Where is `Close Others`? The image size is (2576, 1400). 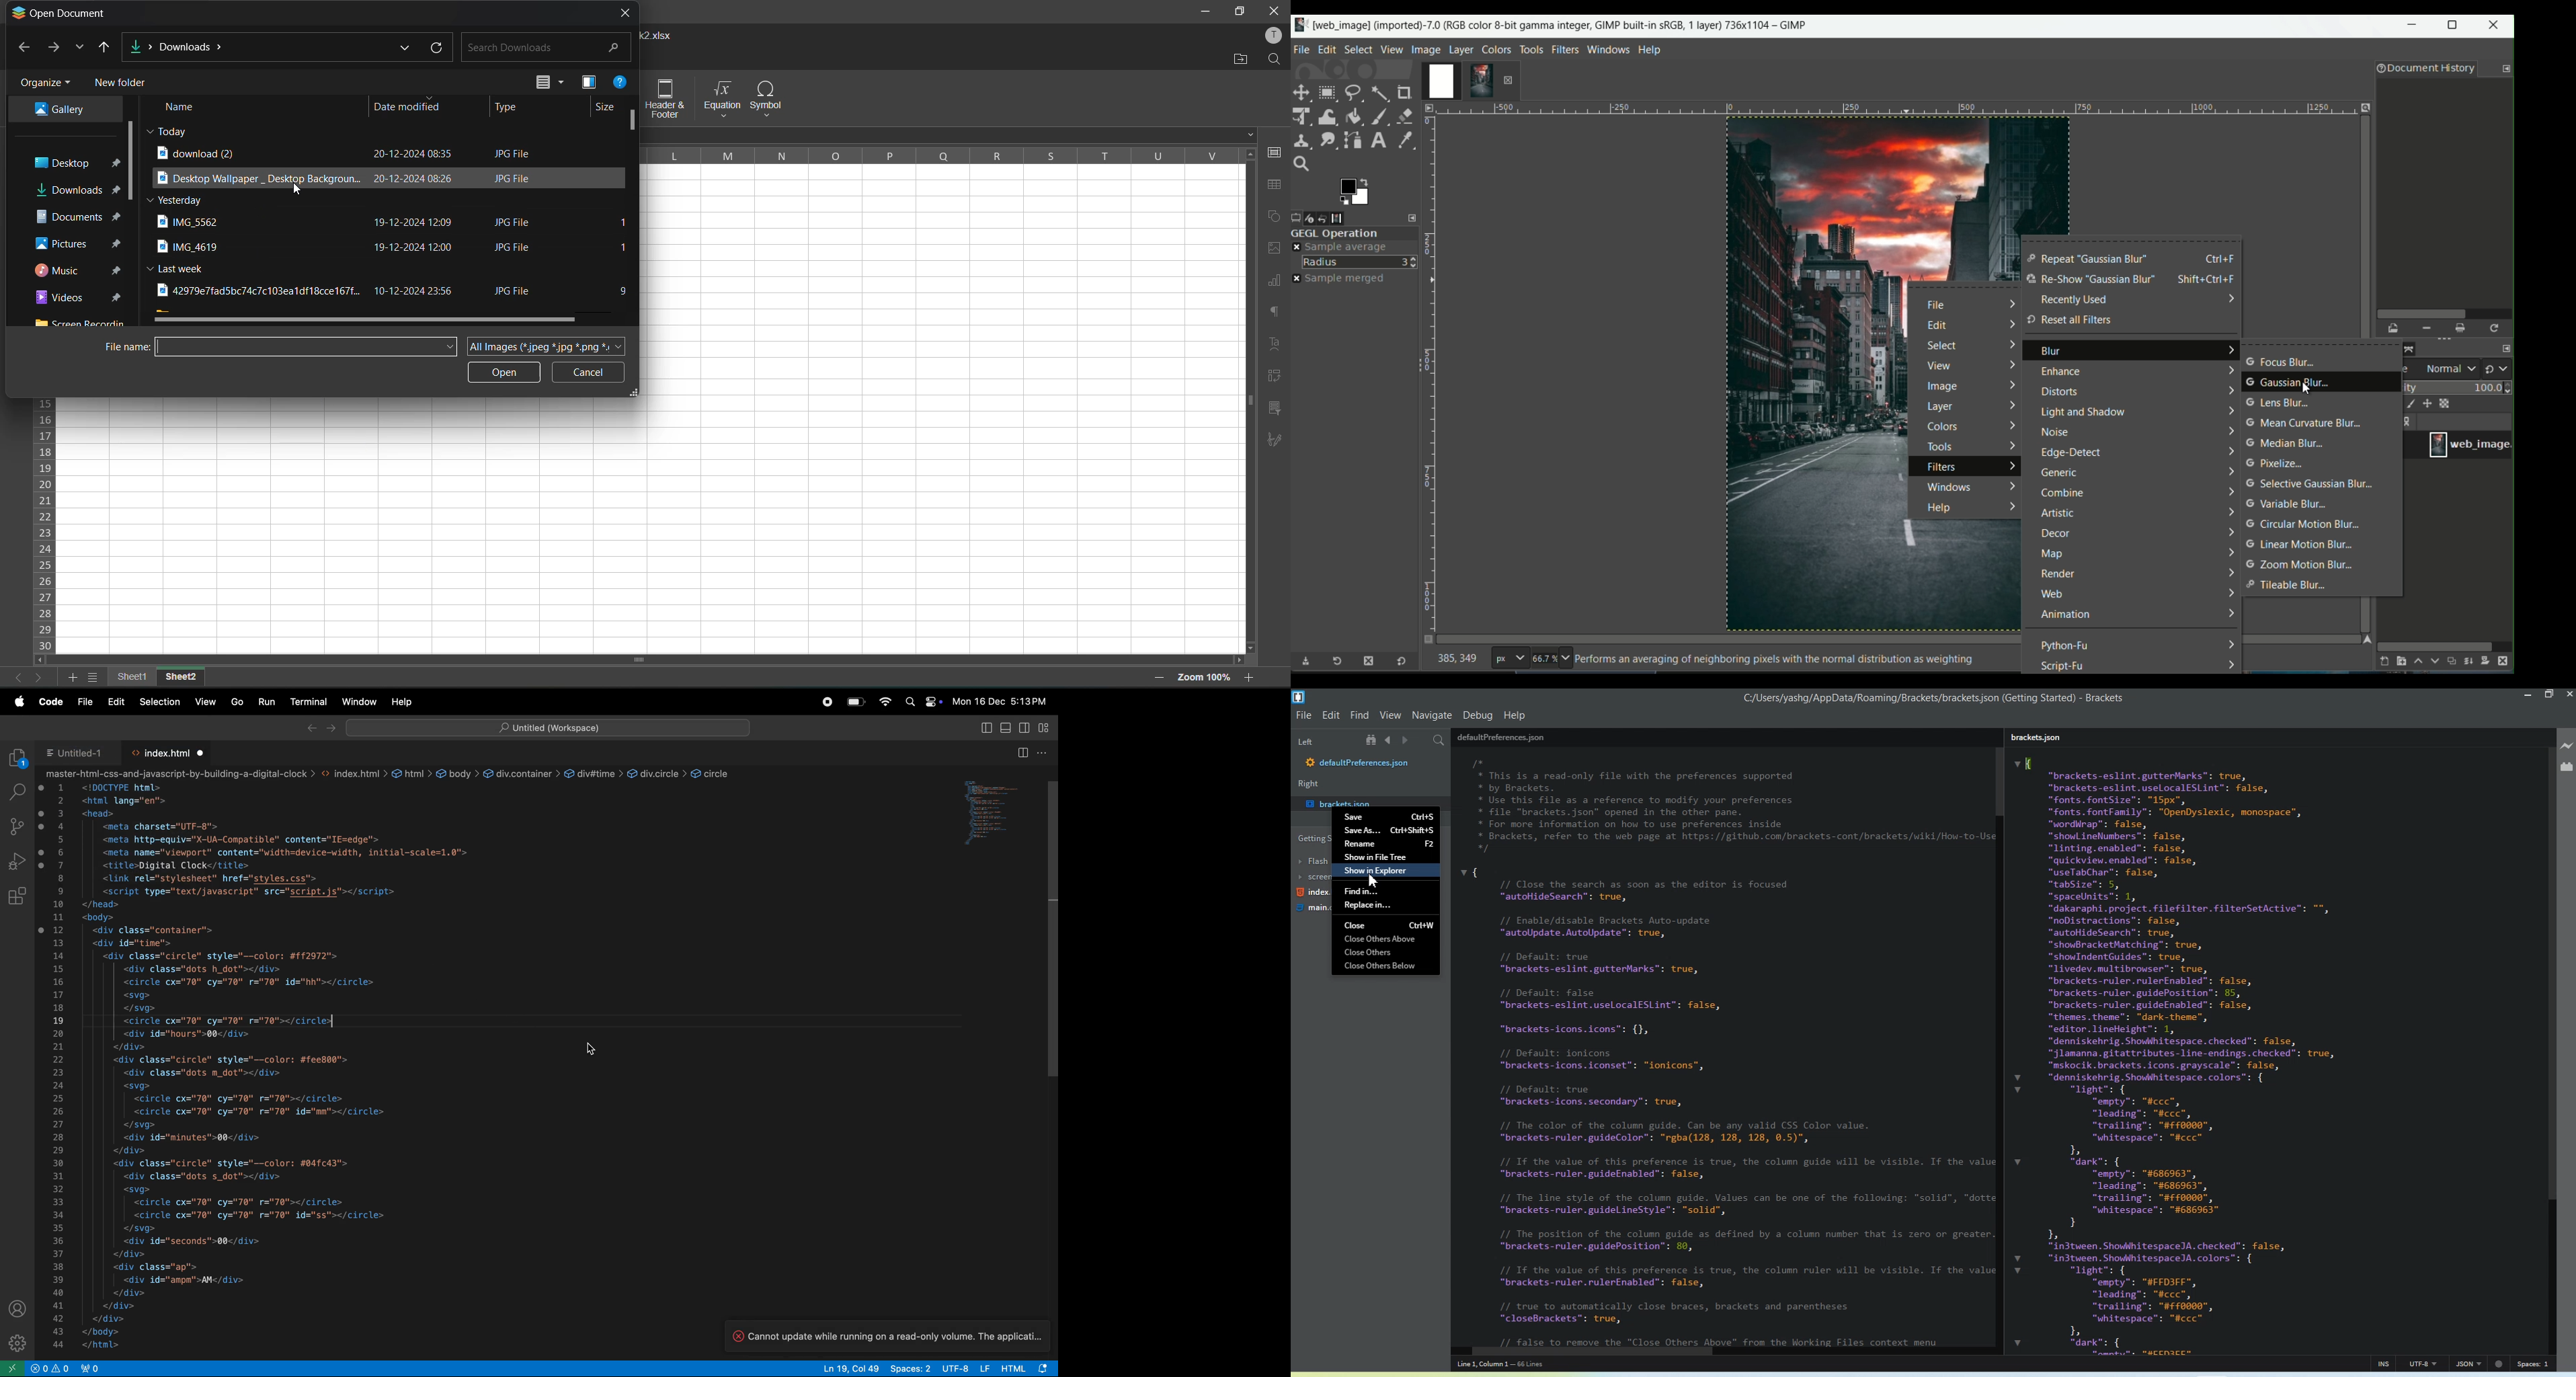
Close Others is located at coordinates (1386, 951).